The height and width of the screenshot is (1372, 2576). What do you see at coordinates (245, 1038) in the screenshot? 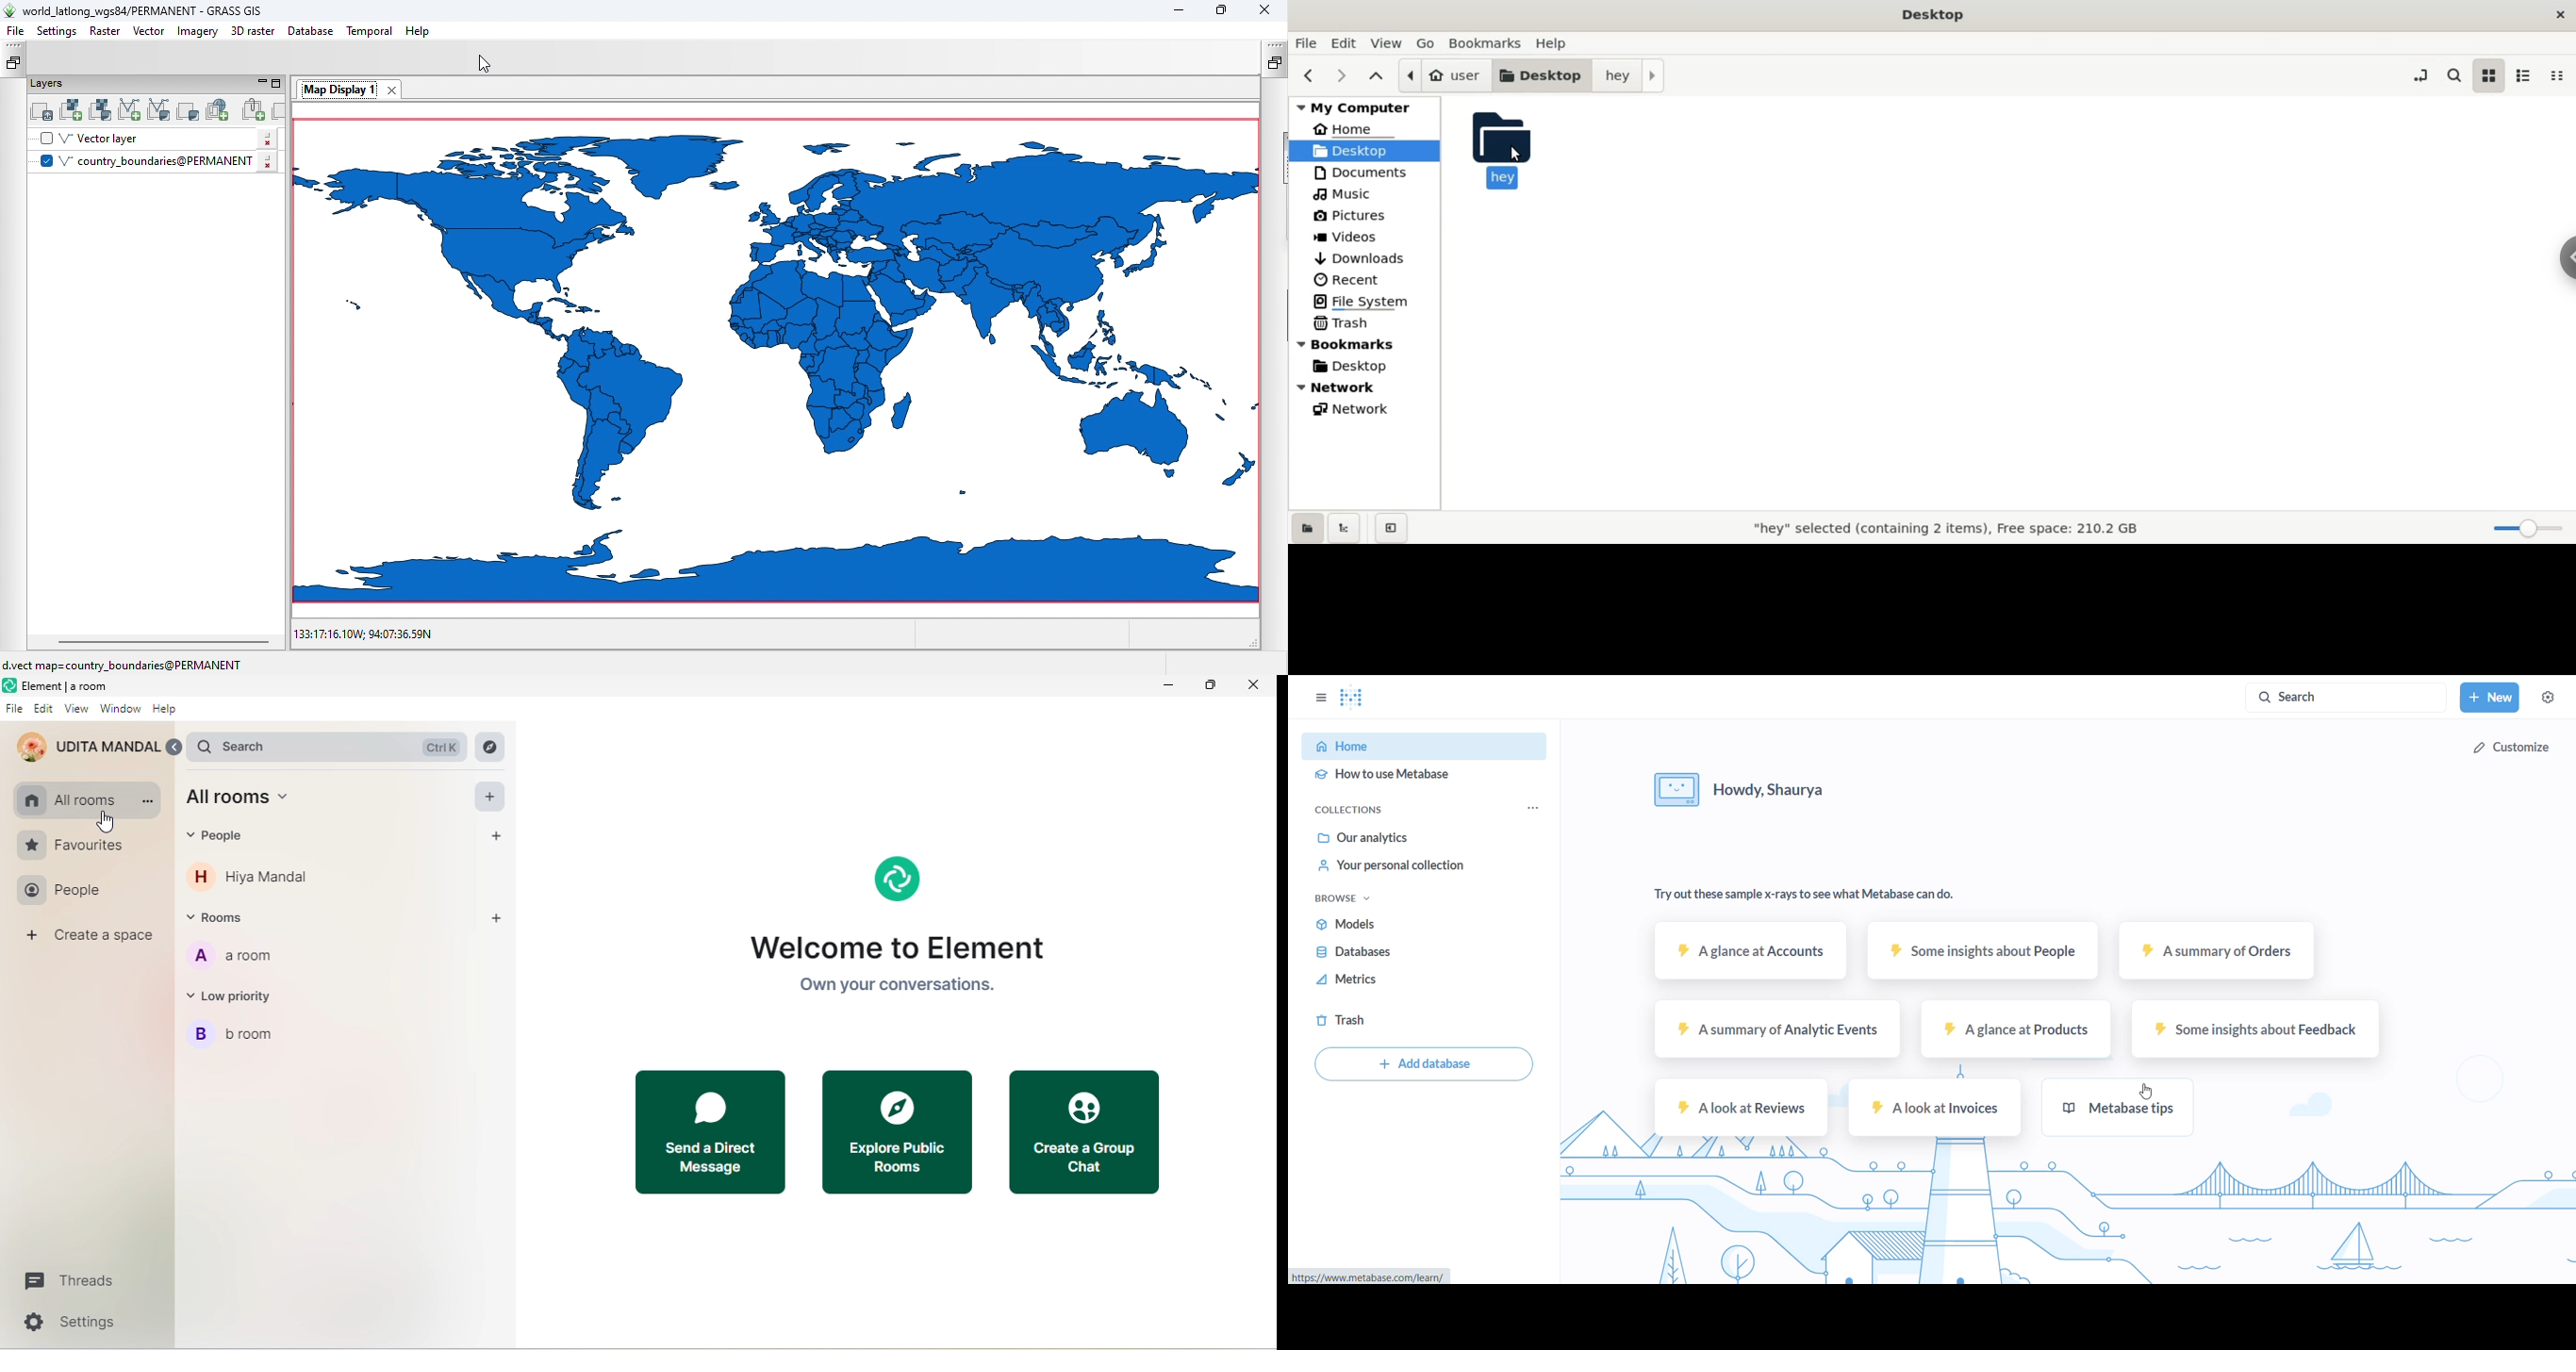
I see `B broom` at bounding box center [245, 1038].